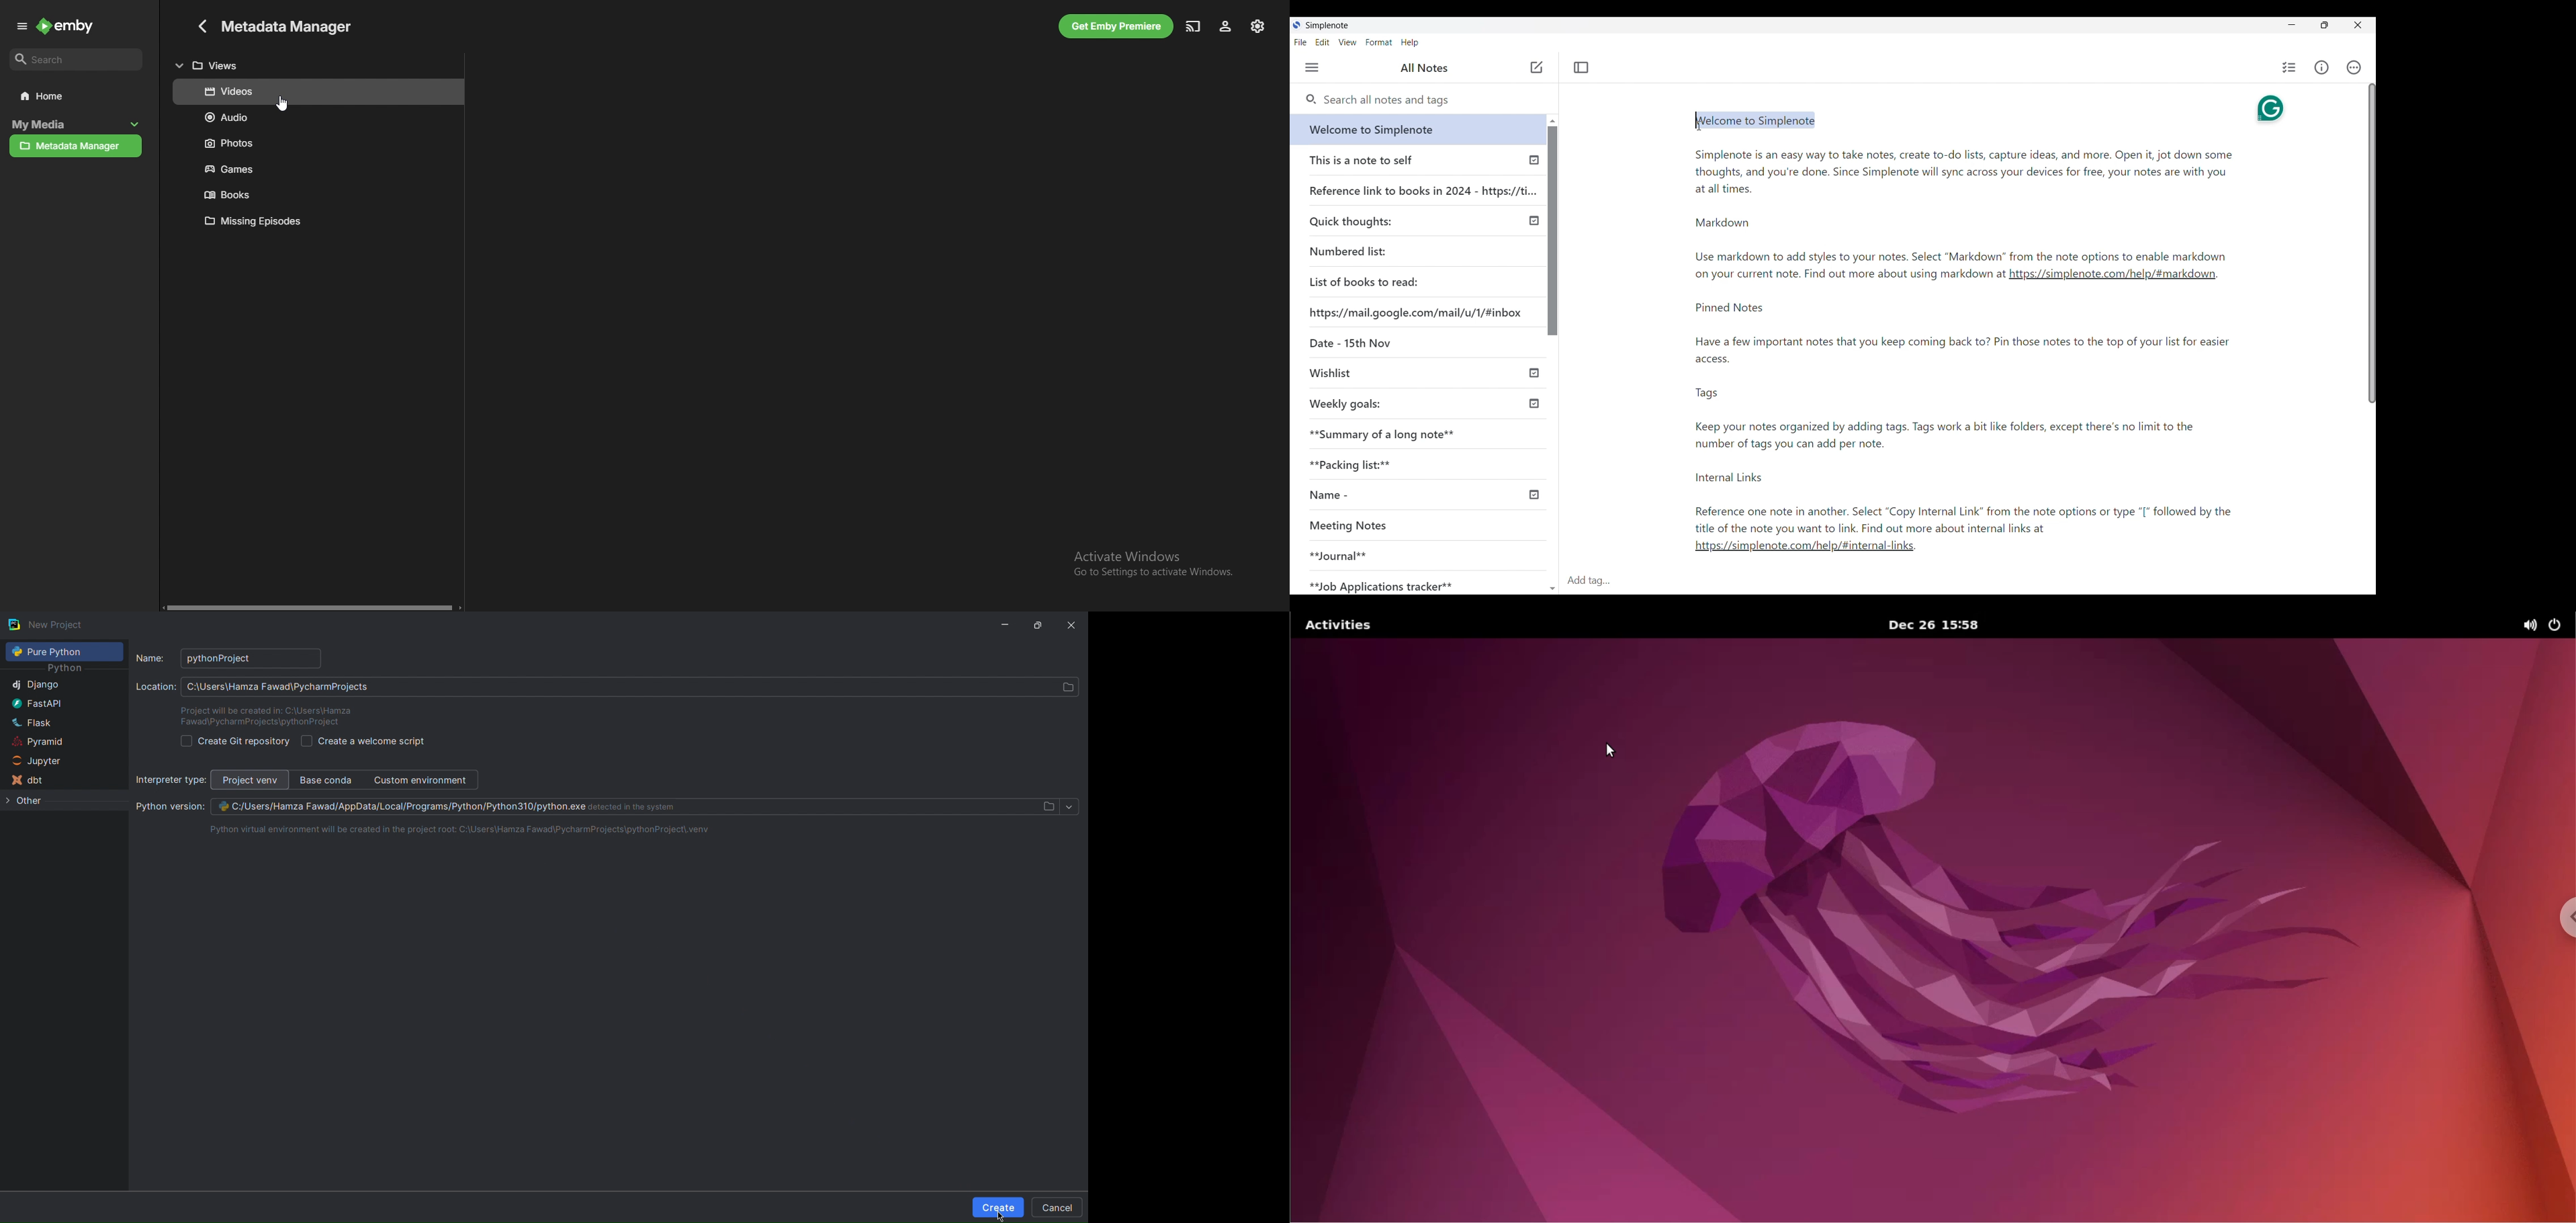 Image resolution: width=2576 pixels, height=1232 pixels. Describe the element at coordinates (1258, 26) in the screenshot. I see `settings` at that location.